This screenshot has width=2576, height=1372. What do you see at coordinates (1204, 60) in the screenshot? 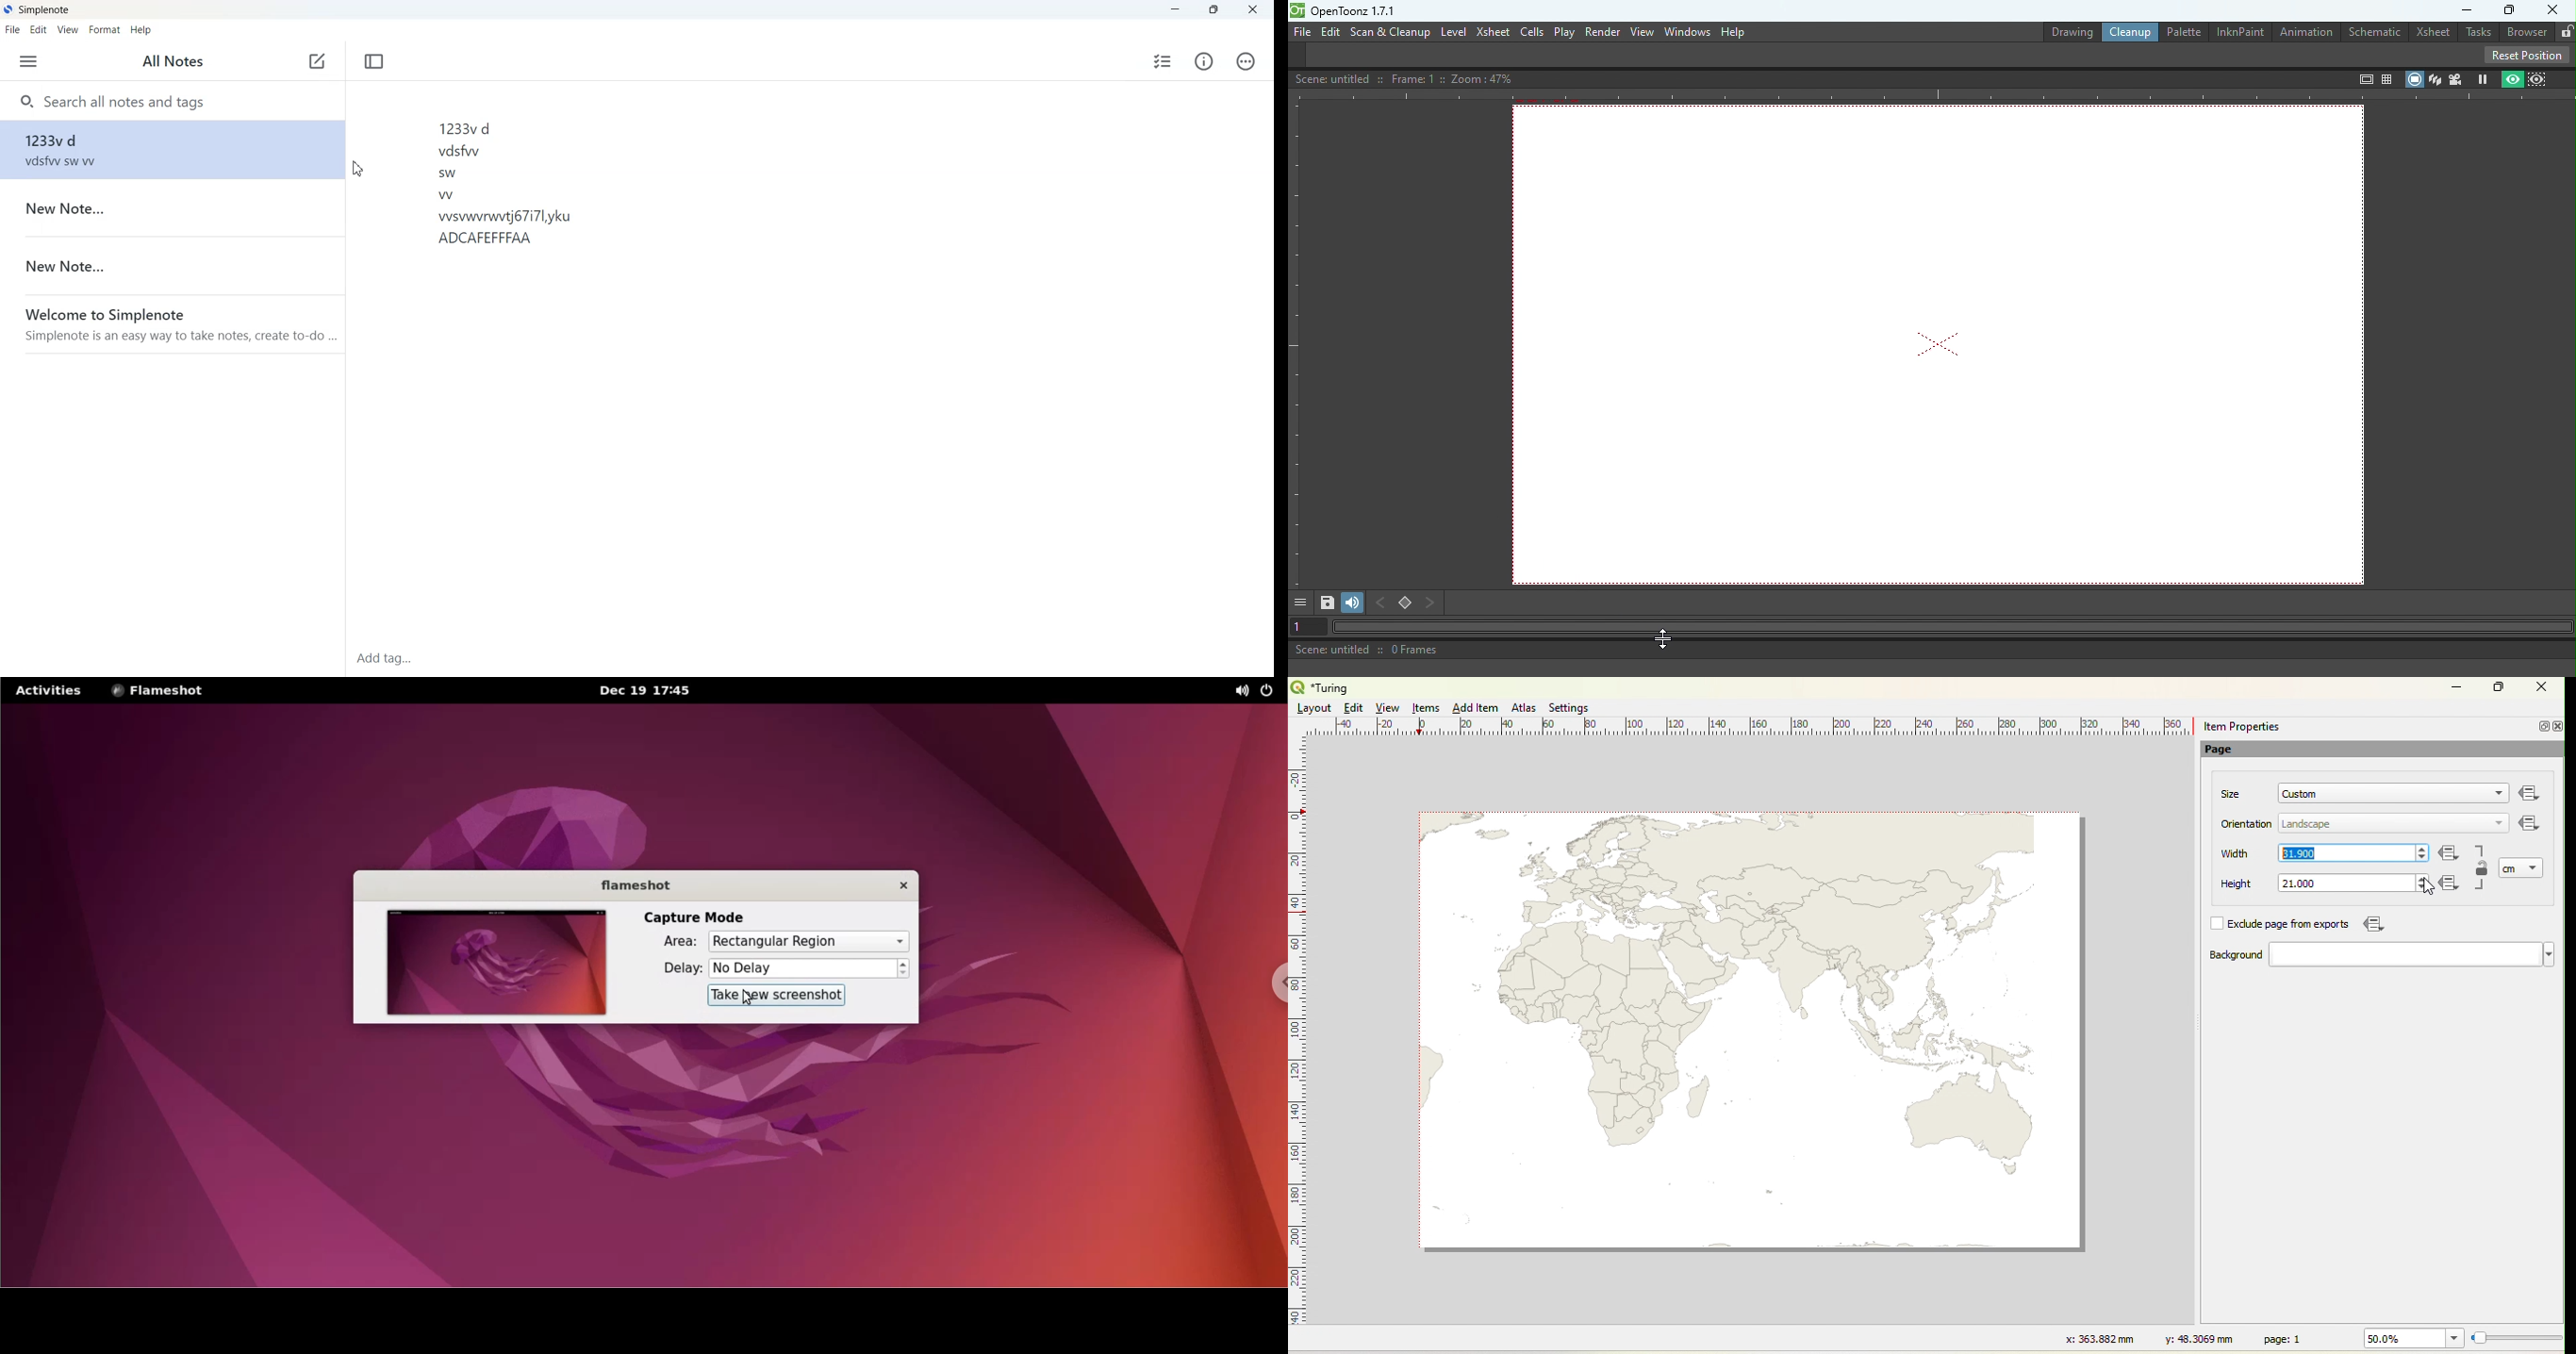
I see `Info` at bounding box center [1204, 60].